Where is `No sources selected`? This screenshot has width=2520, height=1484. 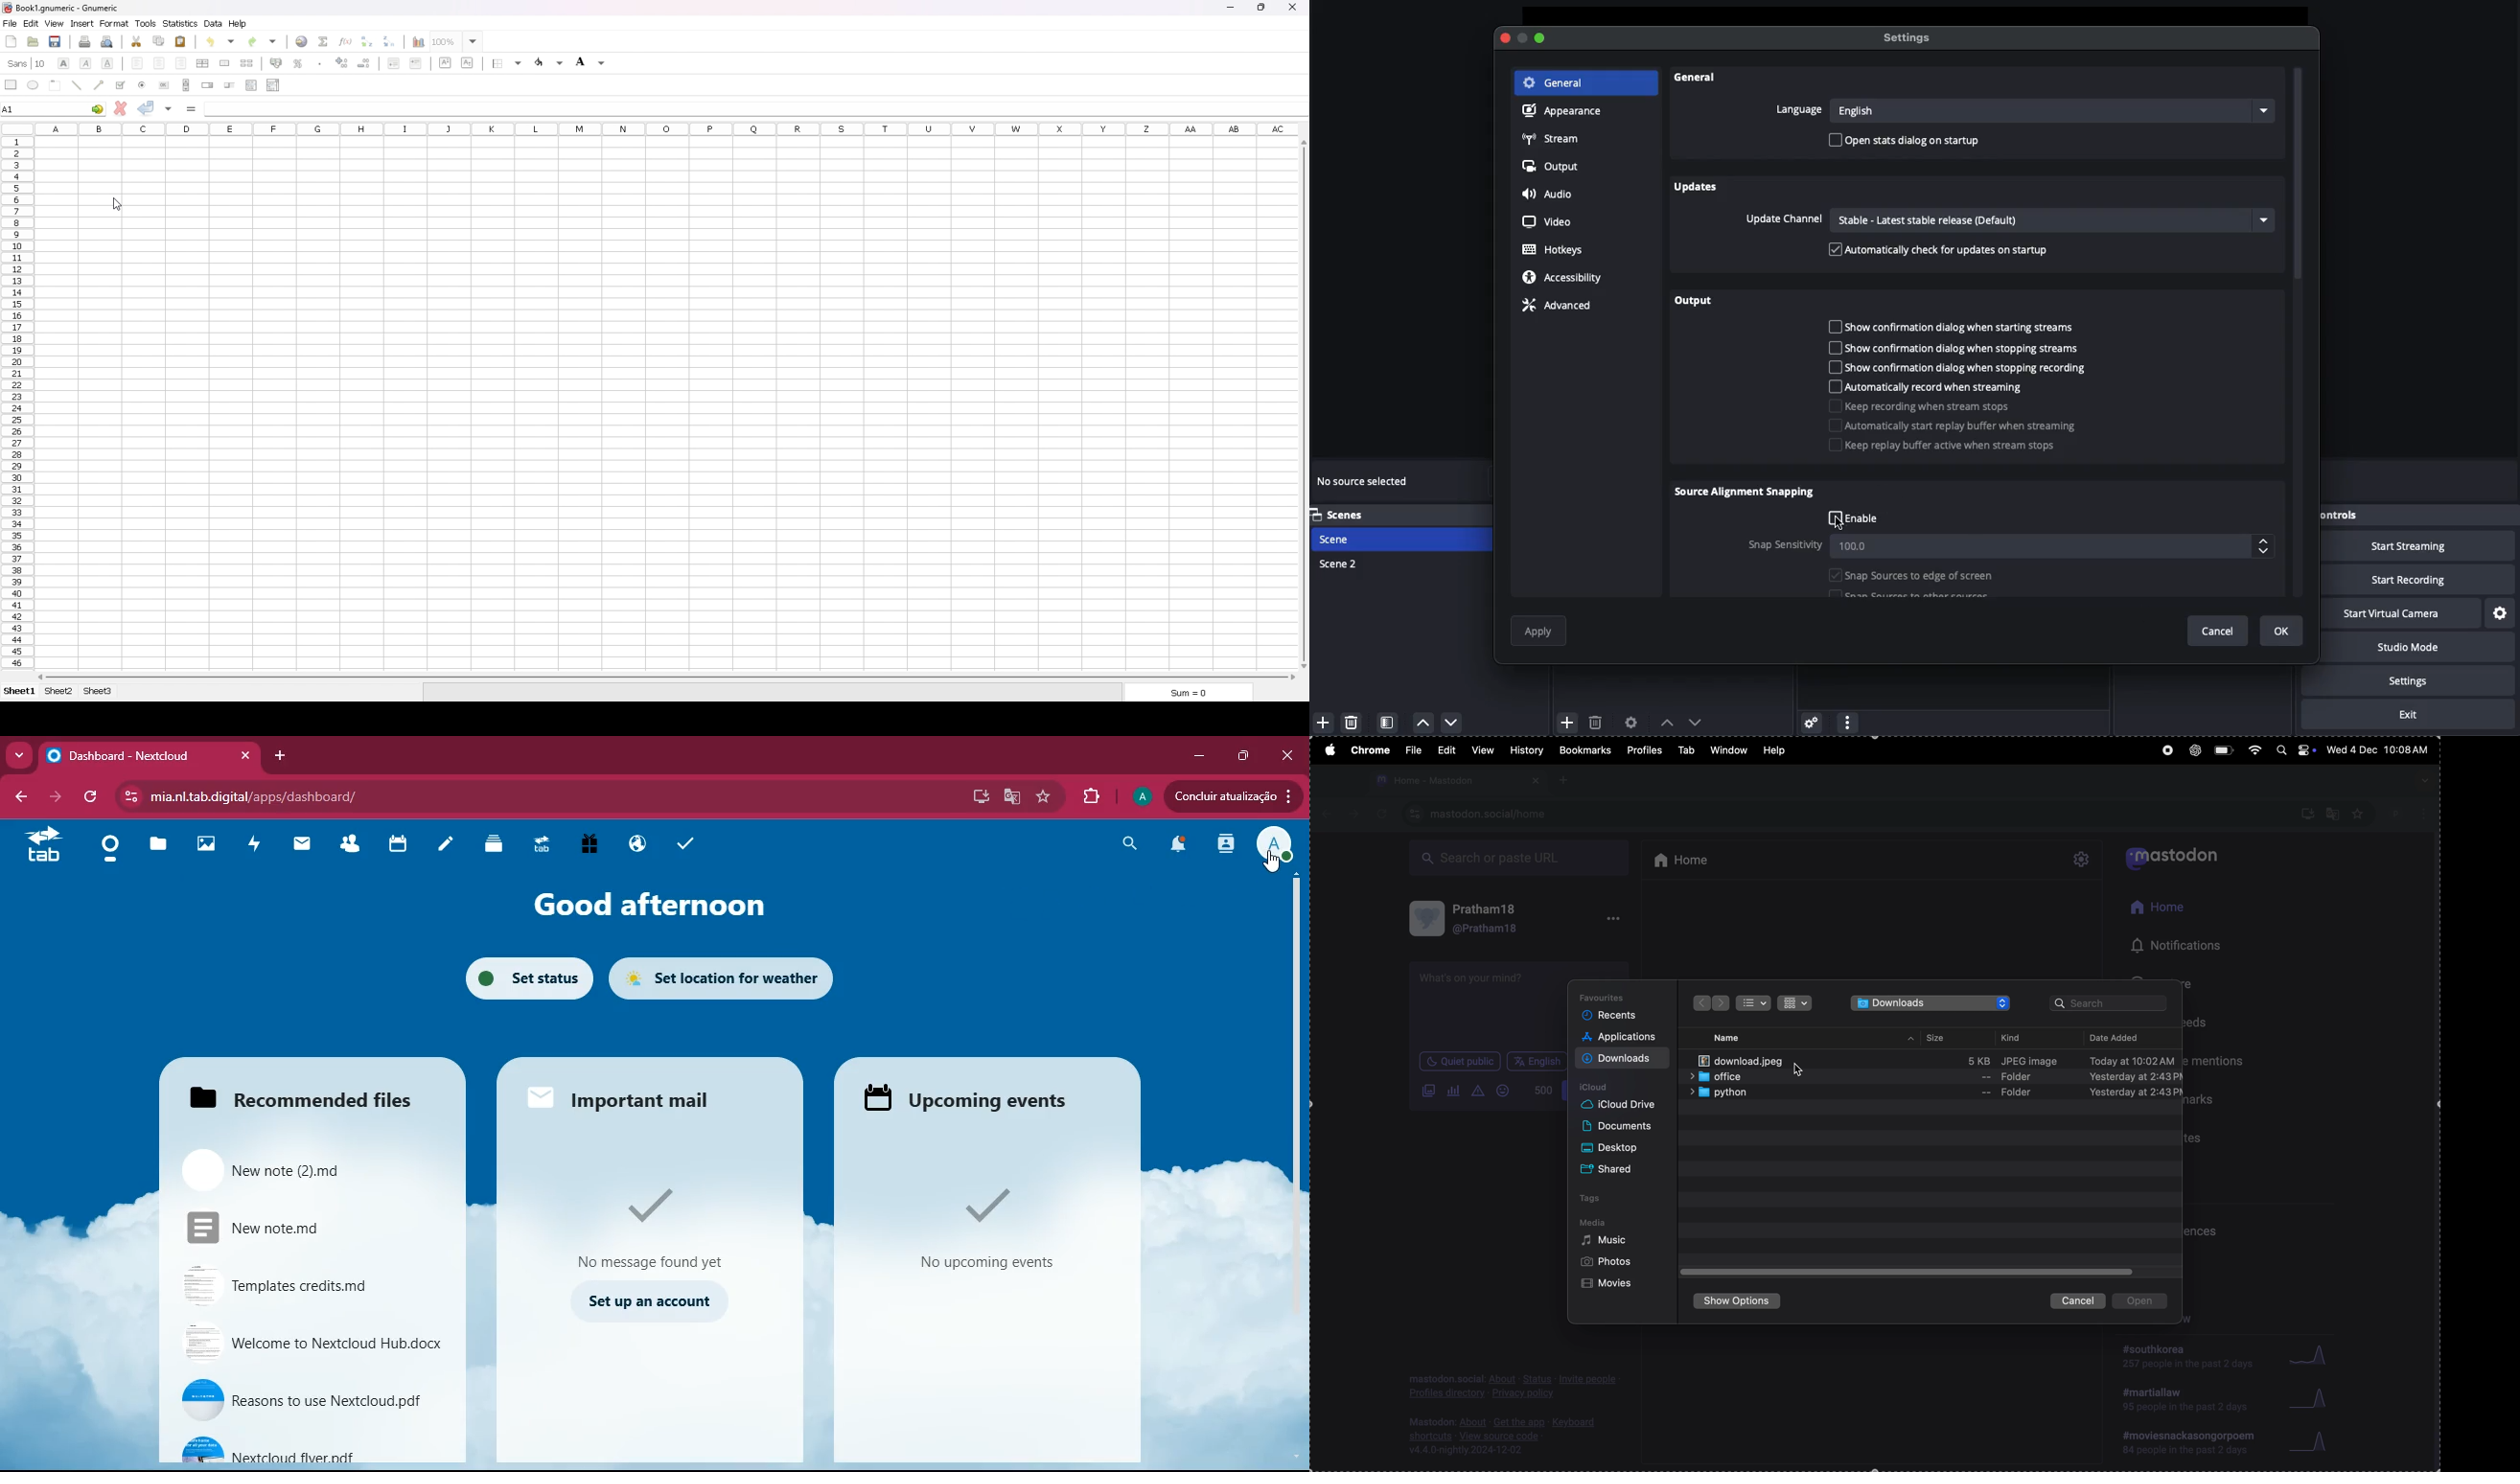 No sources selected is located at coordinates (1368, 481).